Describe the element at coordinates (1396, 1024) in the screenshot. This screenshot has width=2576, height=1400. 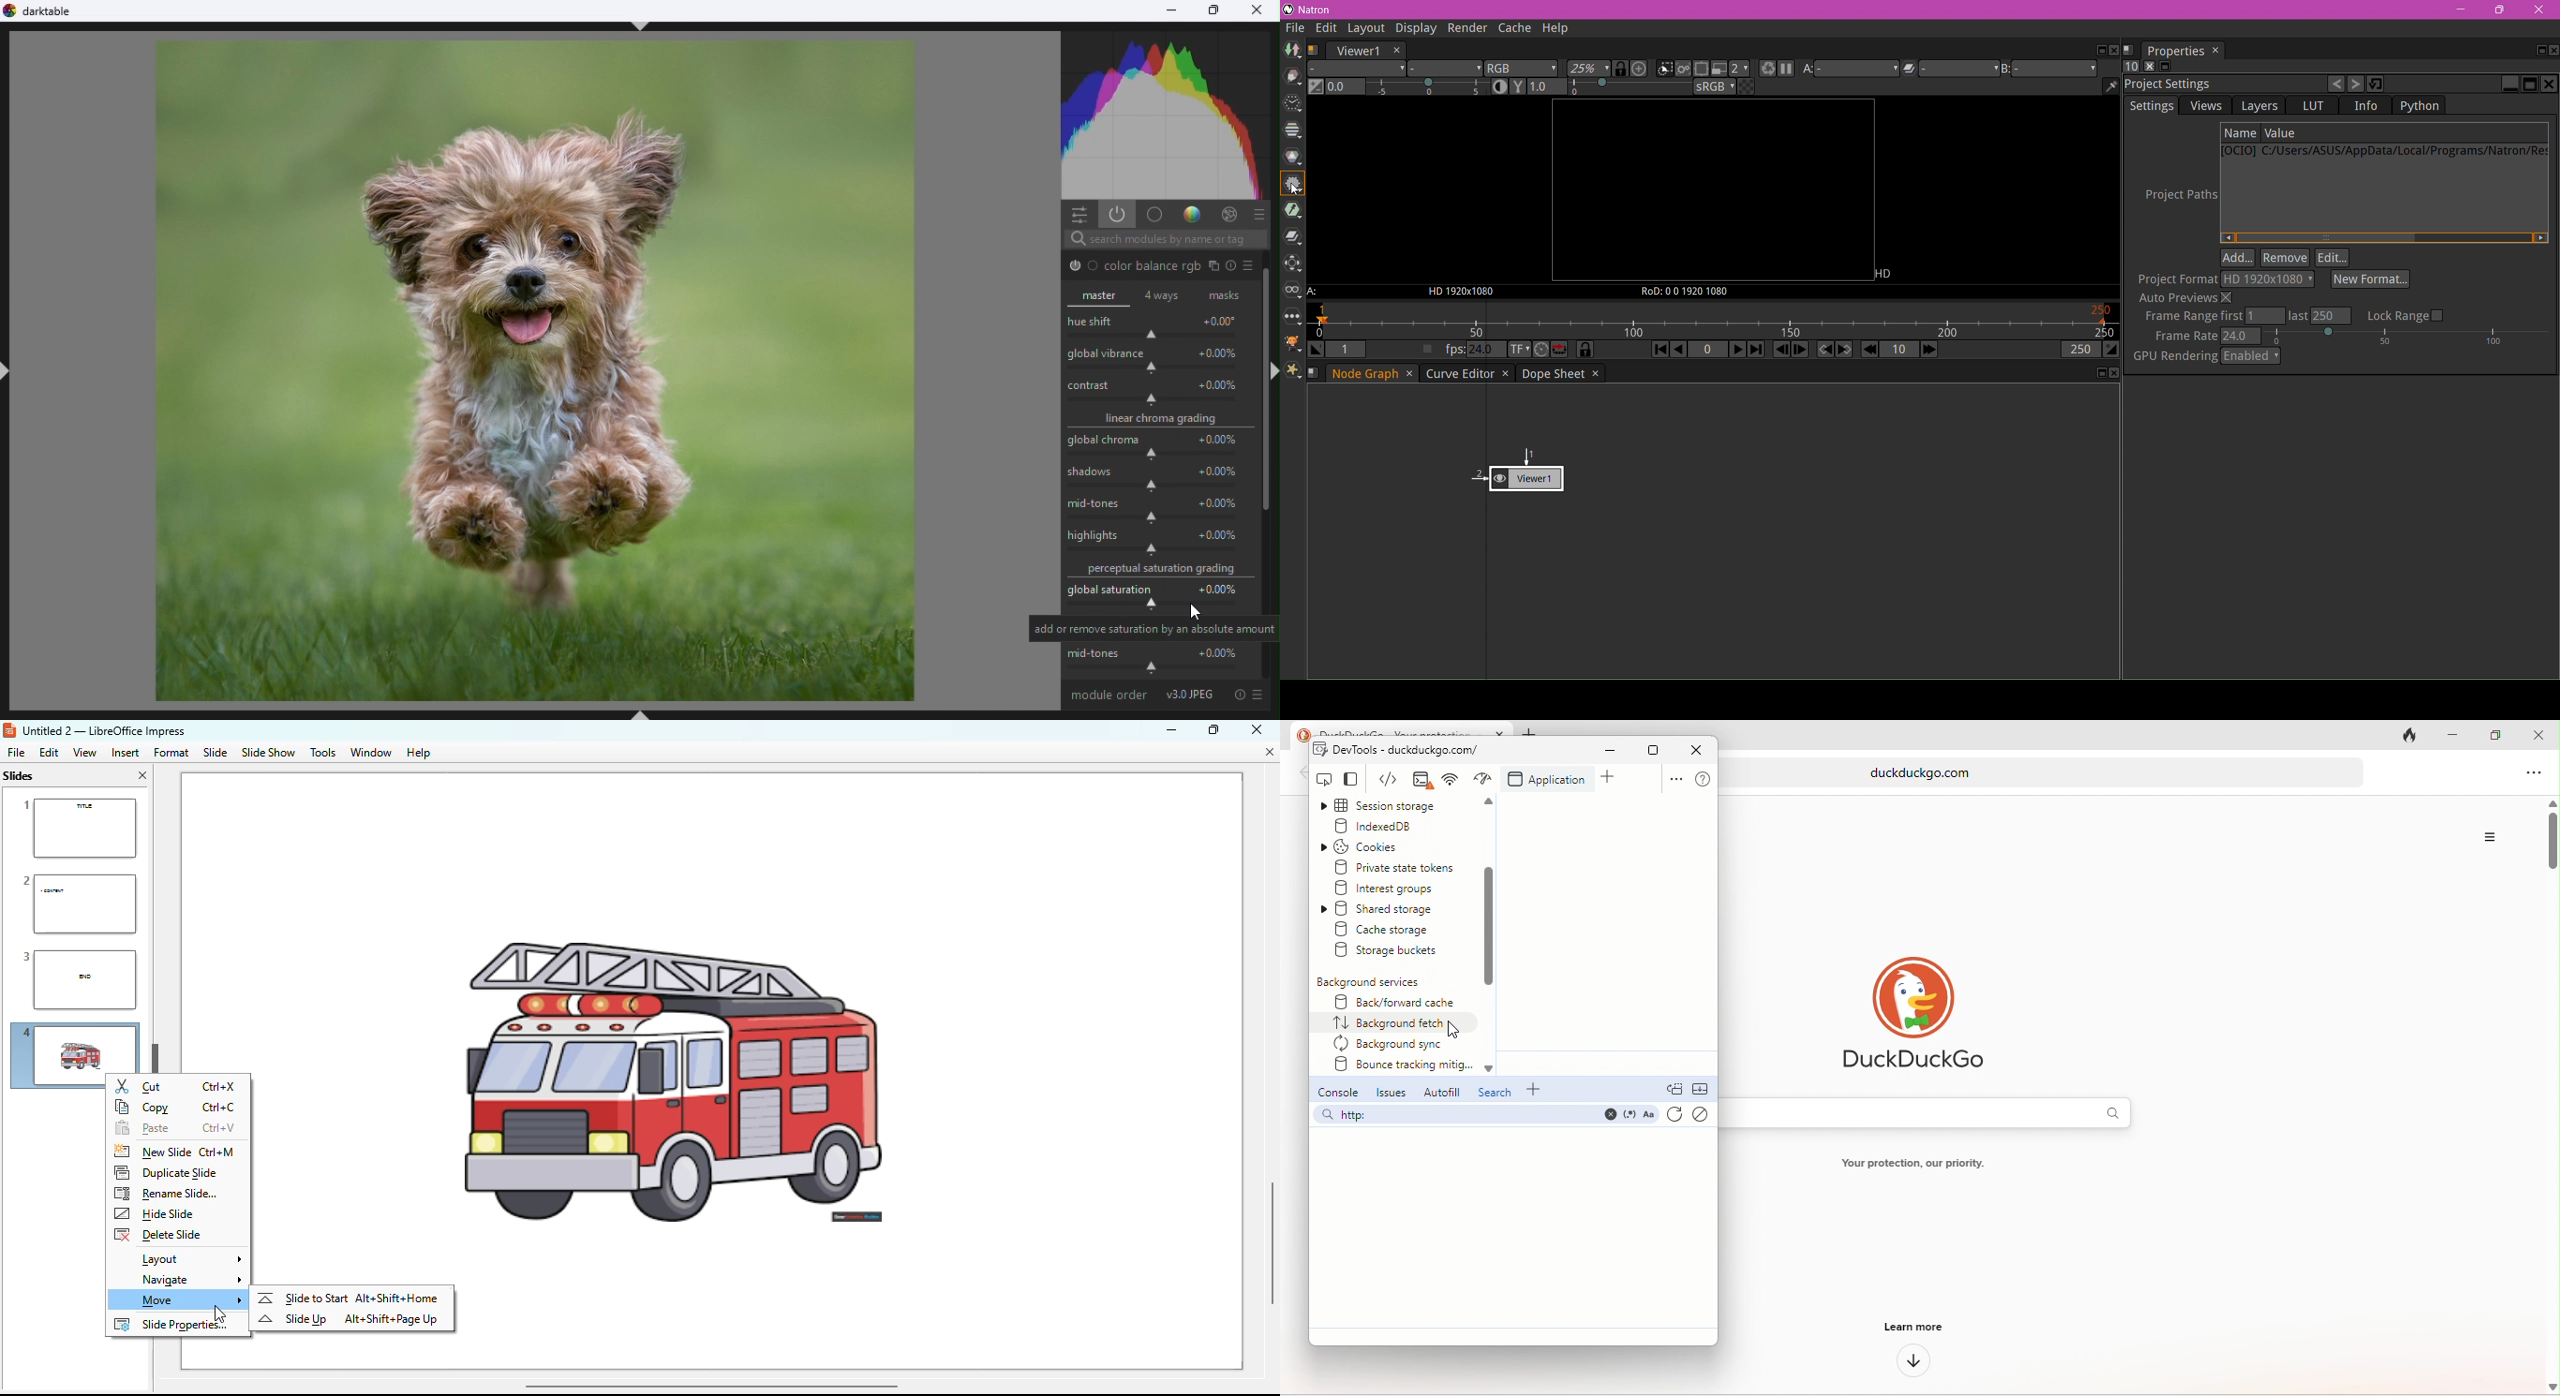
I see `select option` at that location.